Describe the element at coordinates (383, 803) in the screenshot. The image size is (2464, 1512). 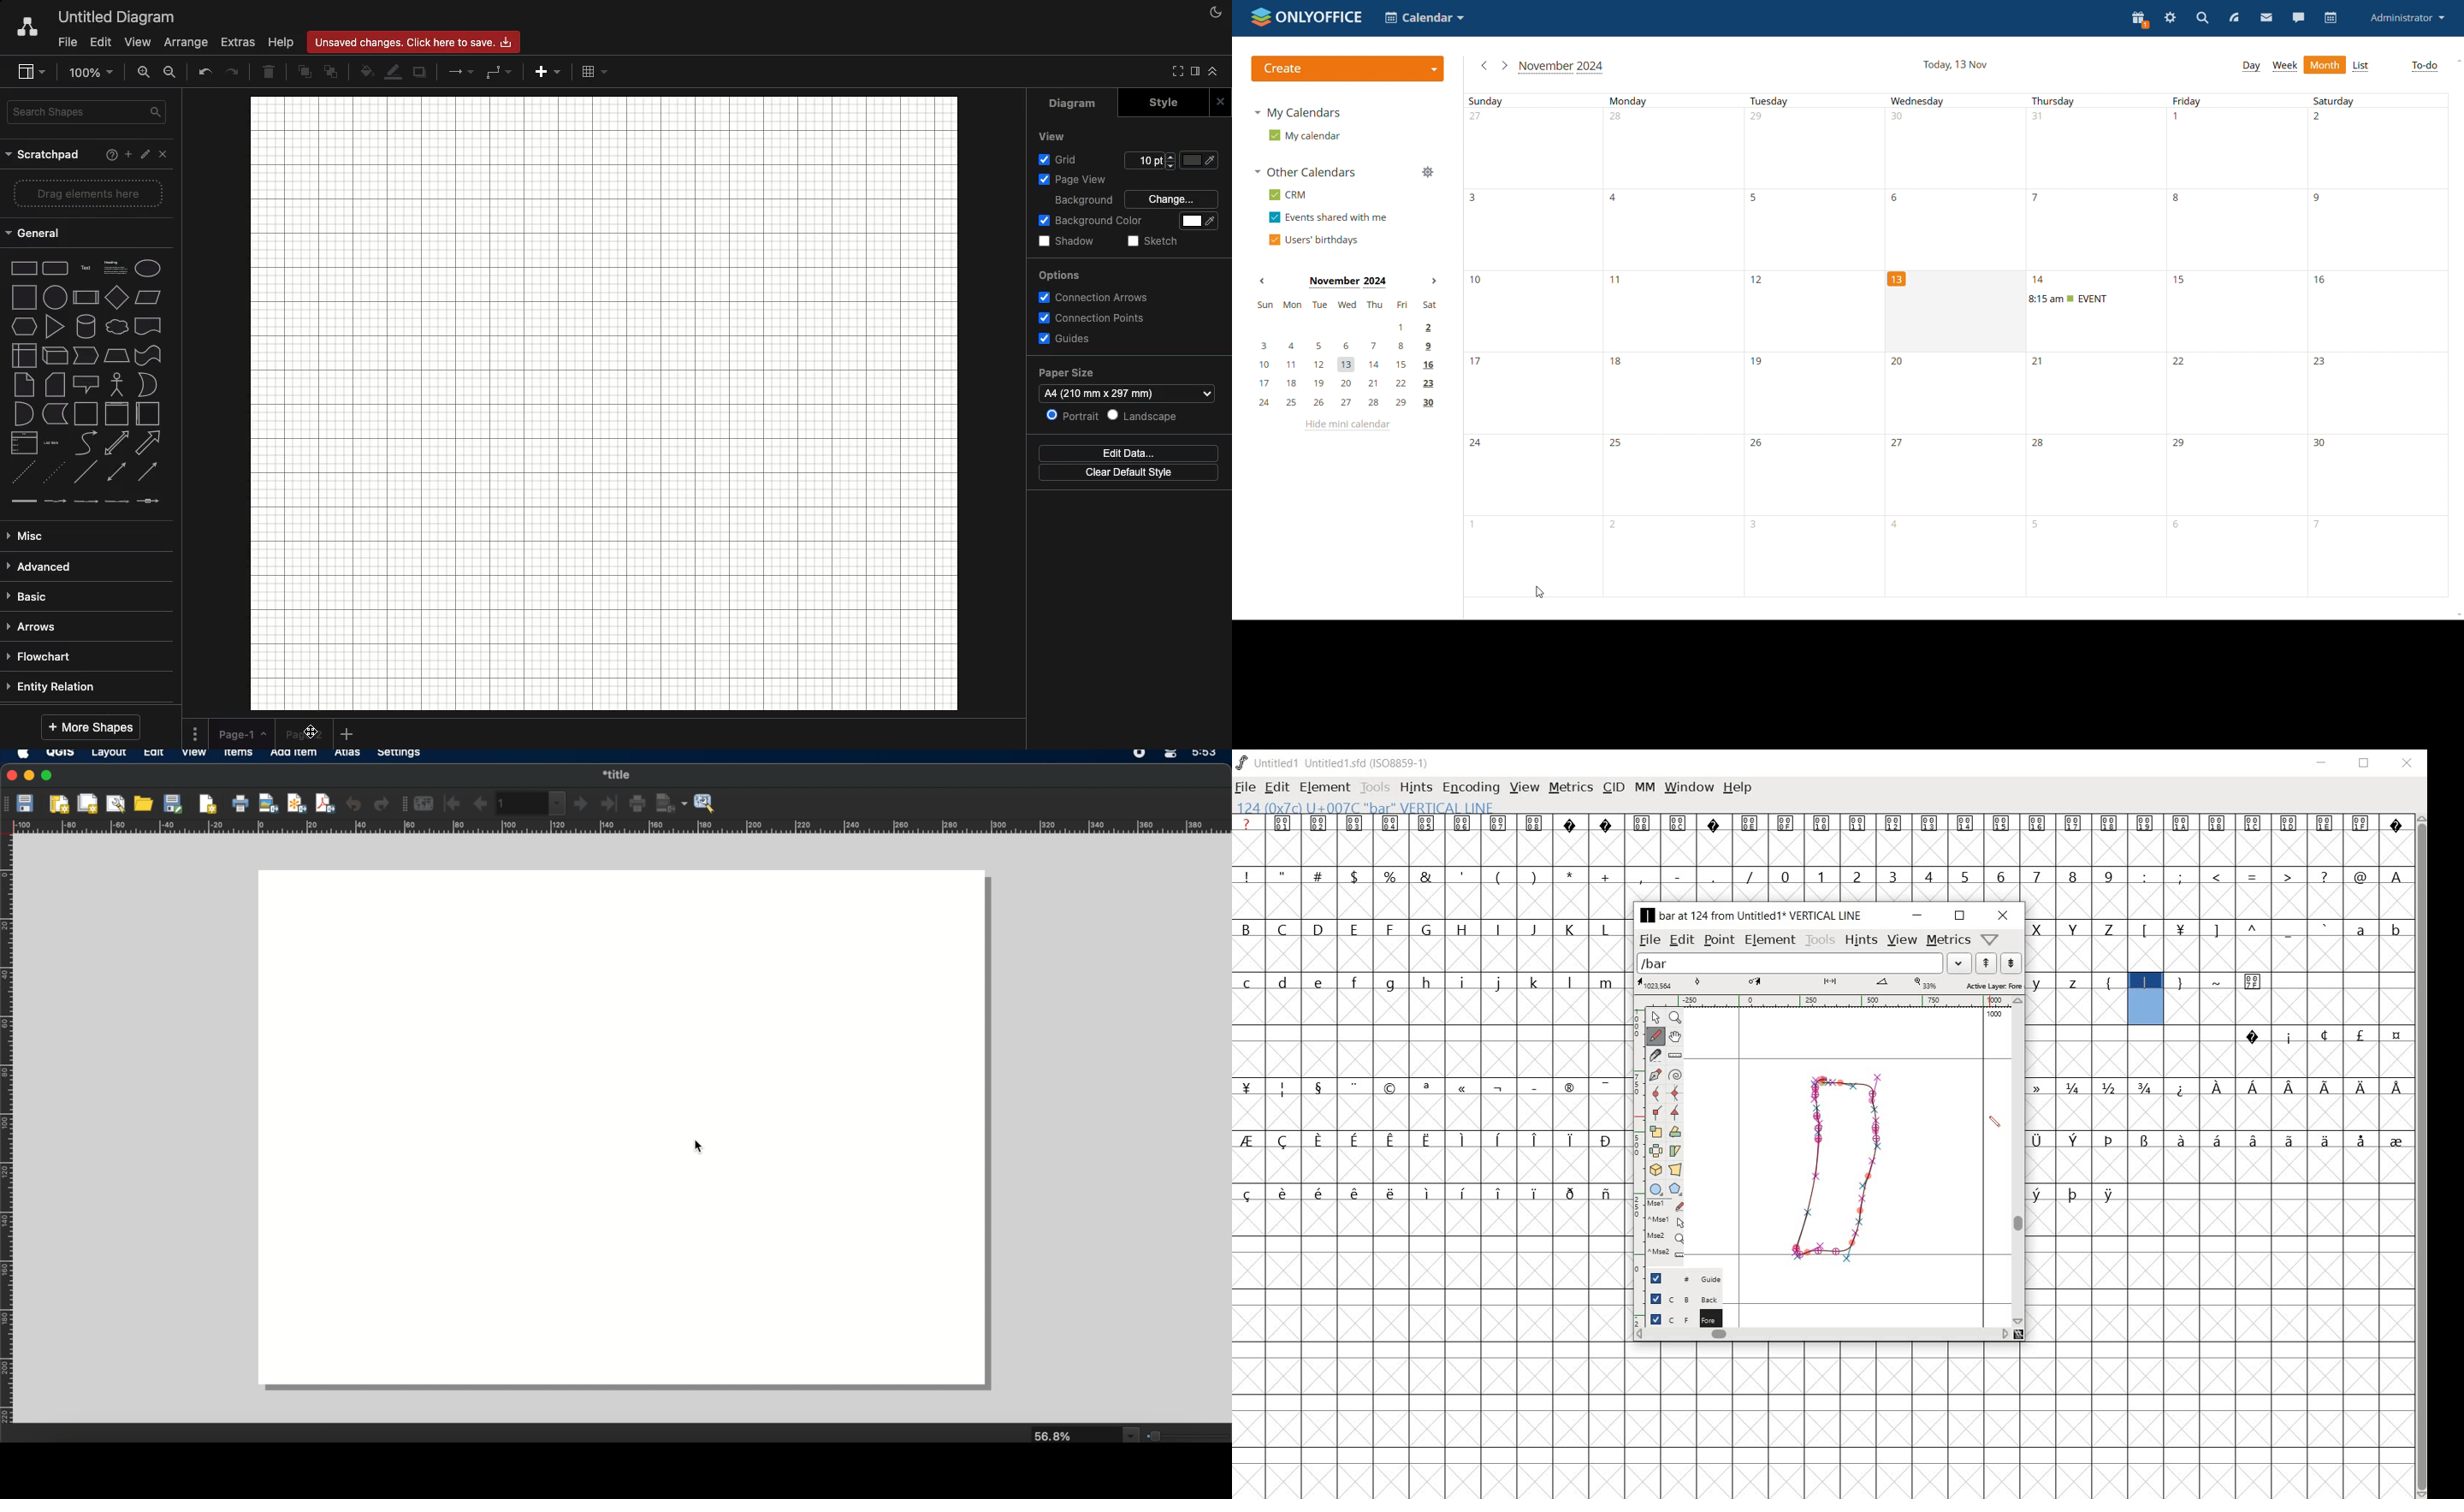
I see `redo` at that location.